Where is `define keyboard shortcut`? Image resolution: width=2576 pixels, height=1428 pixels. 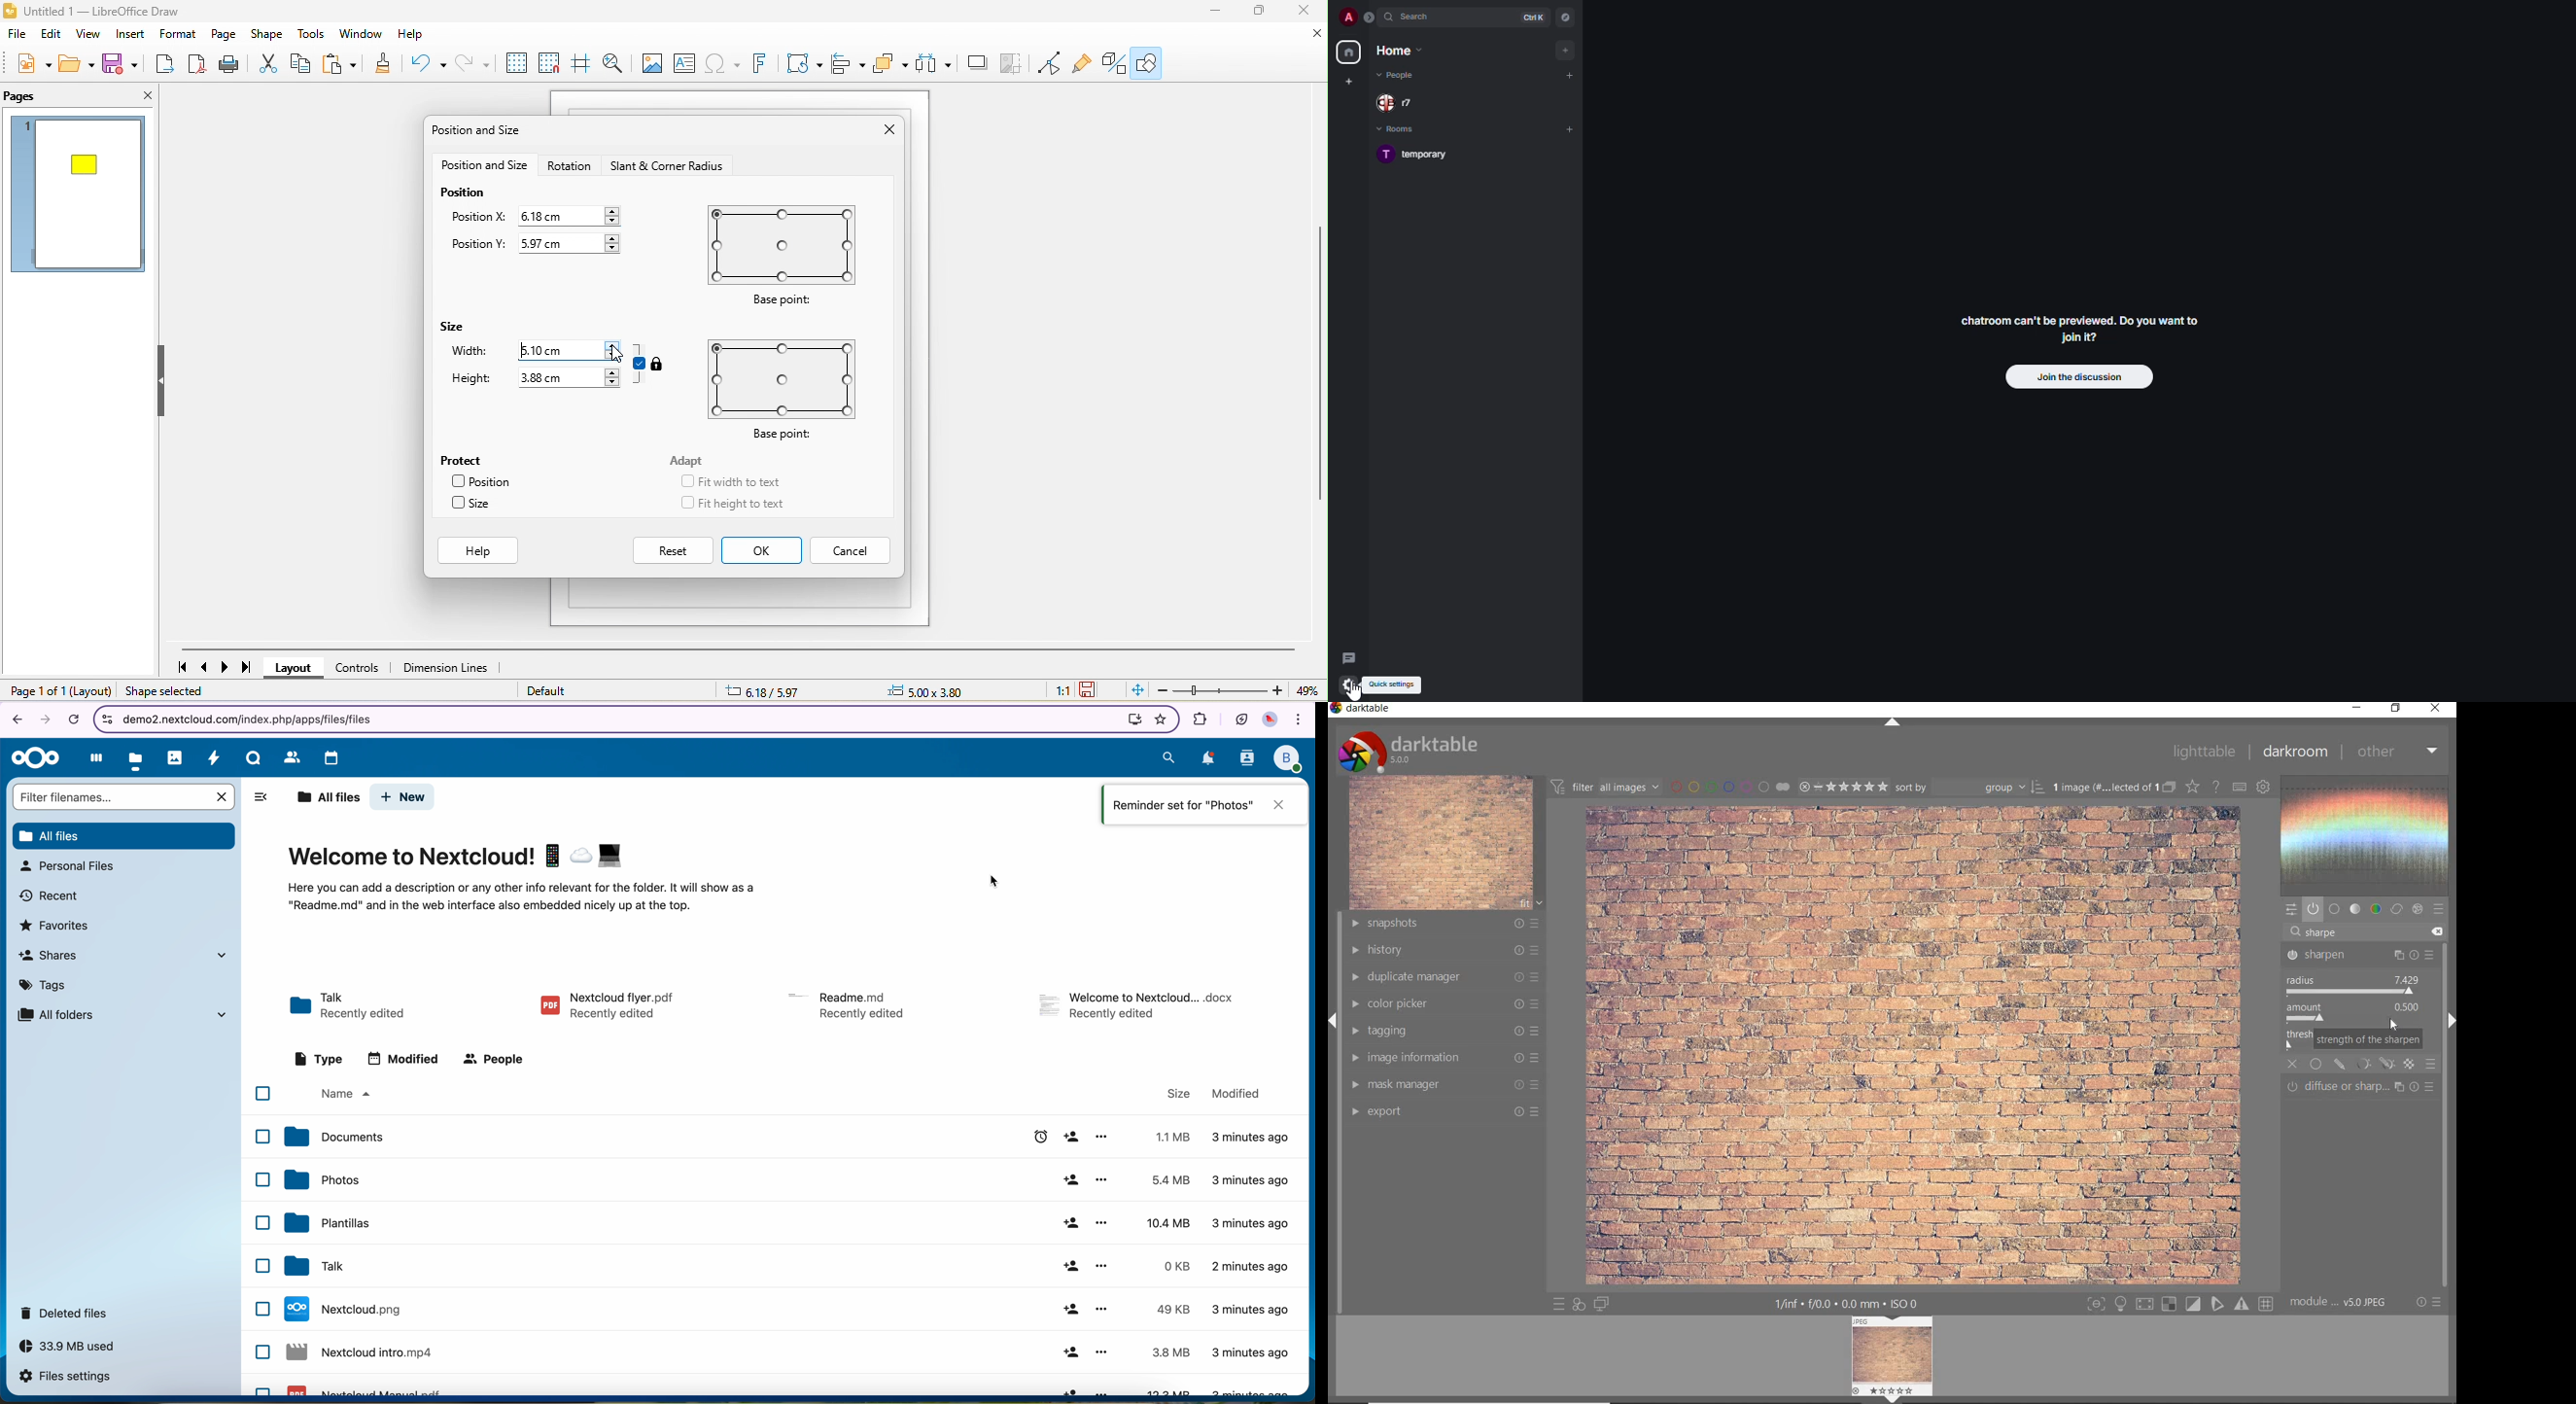
define keyboard shortcut is located at coordinates (2239, 788).